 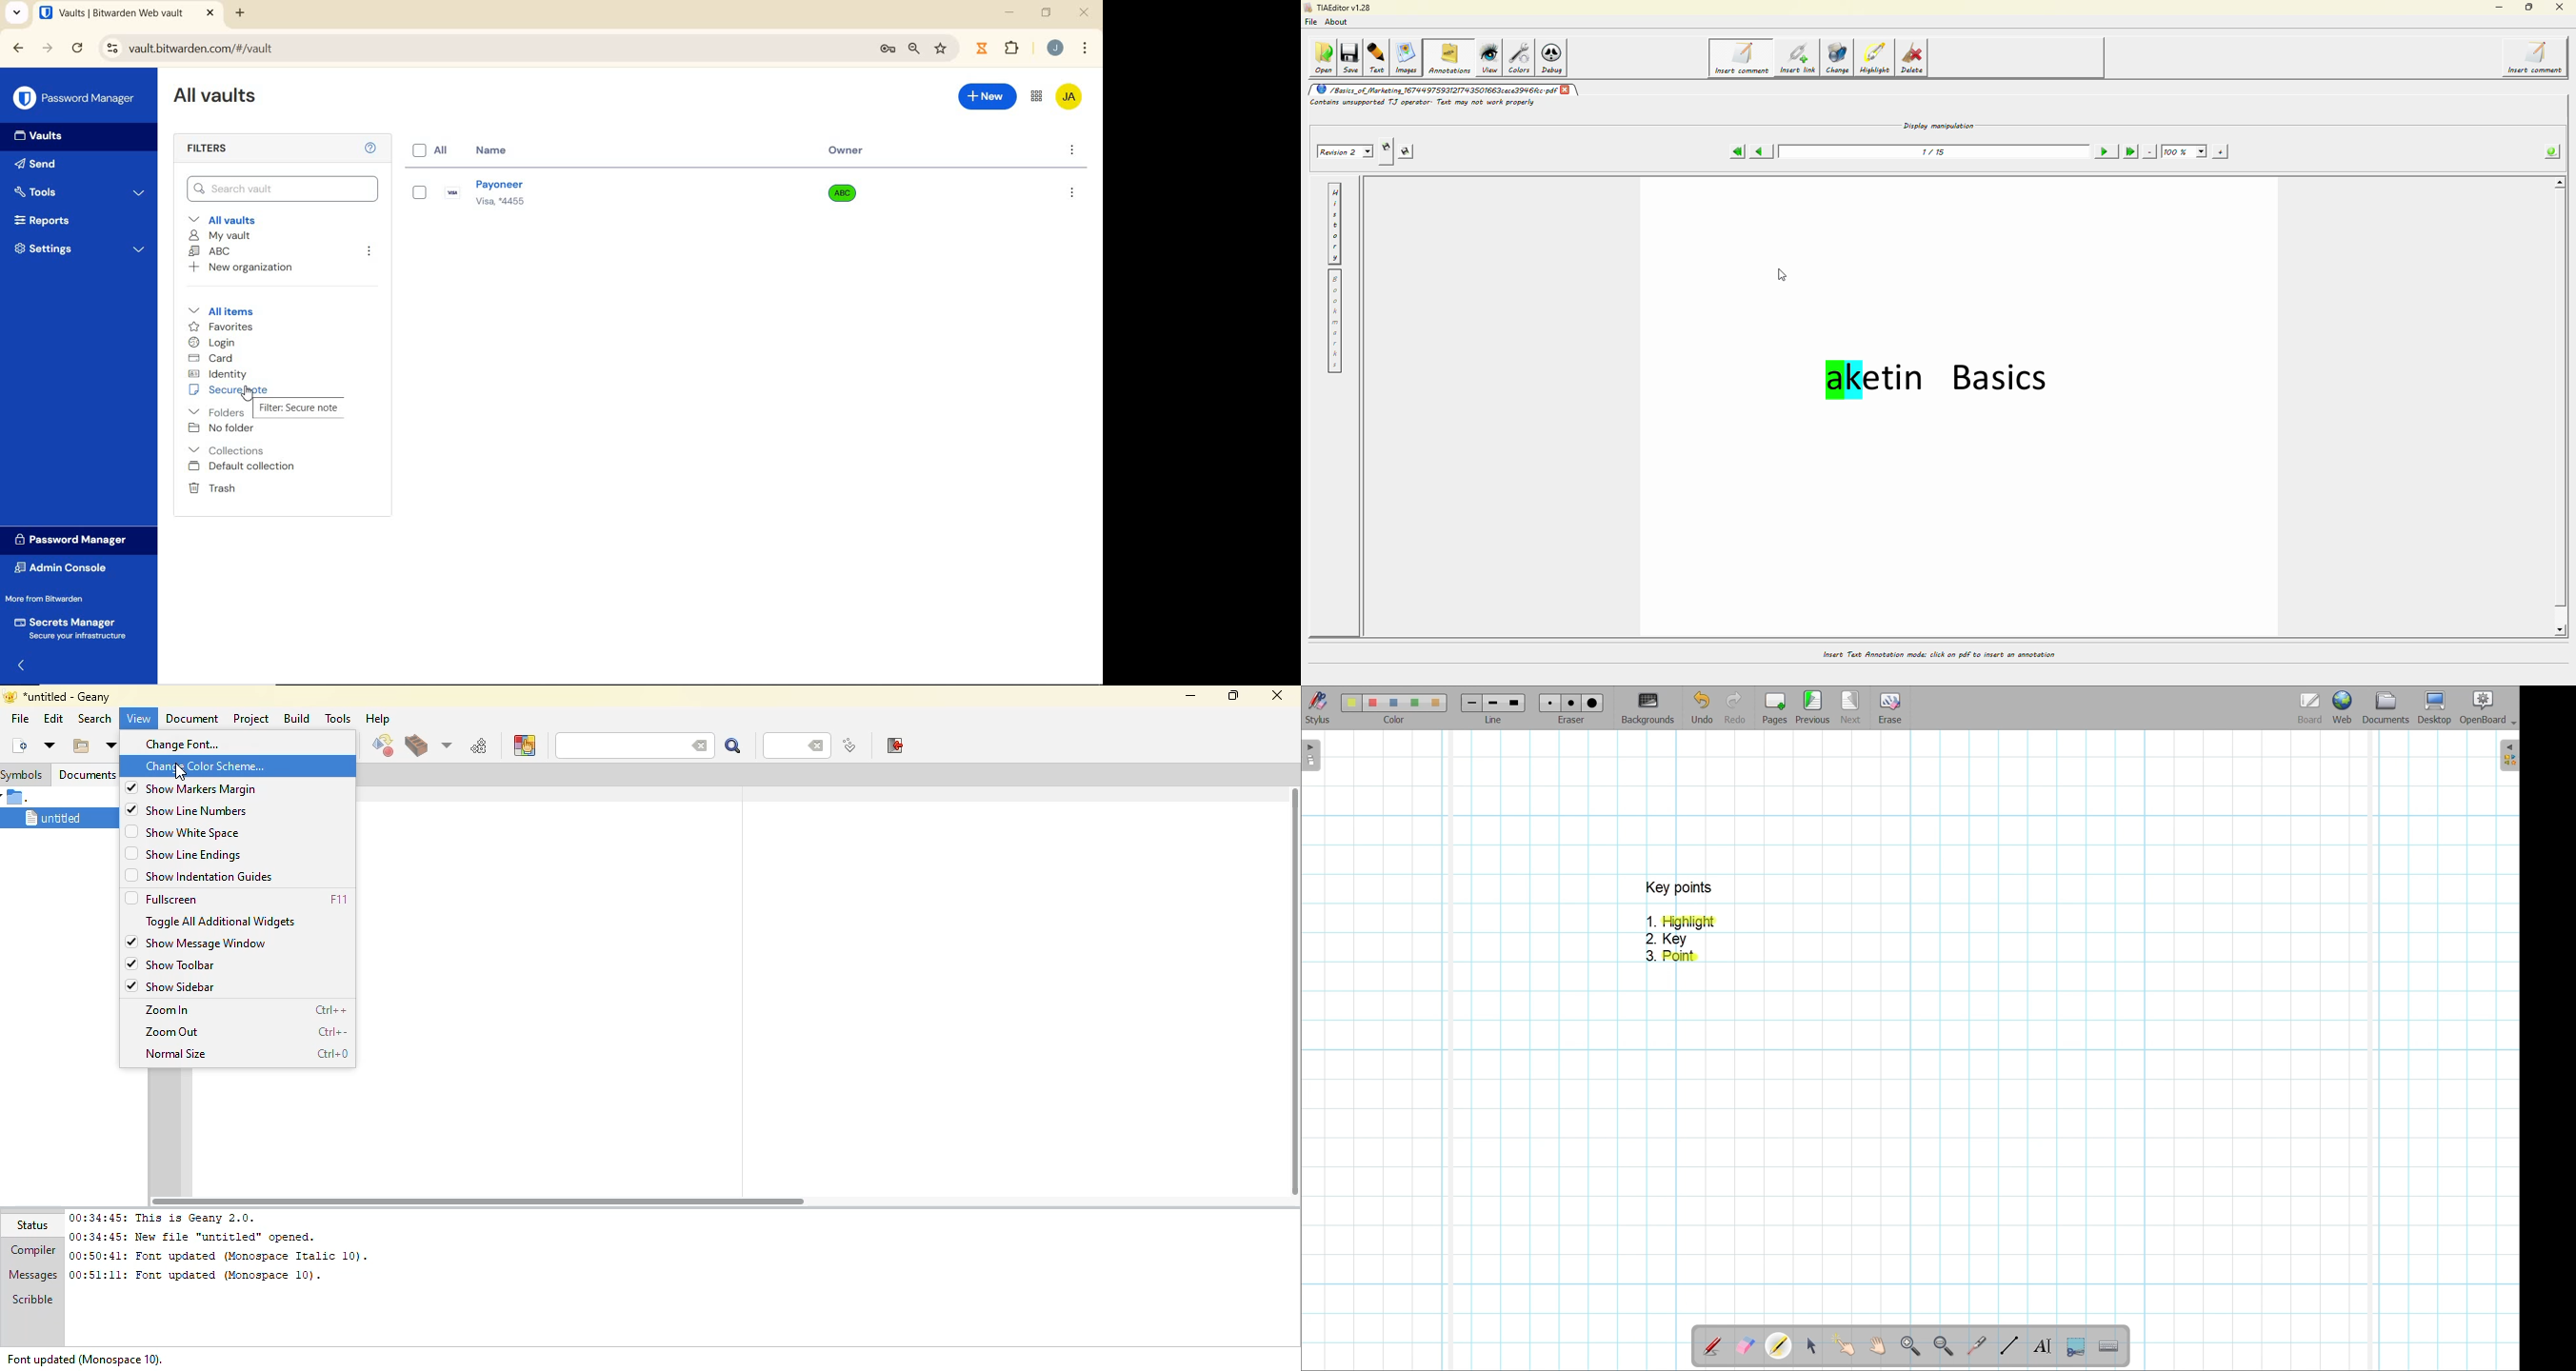 I want to click on documents, so click(x=87, y=773).